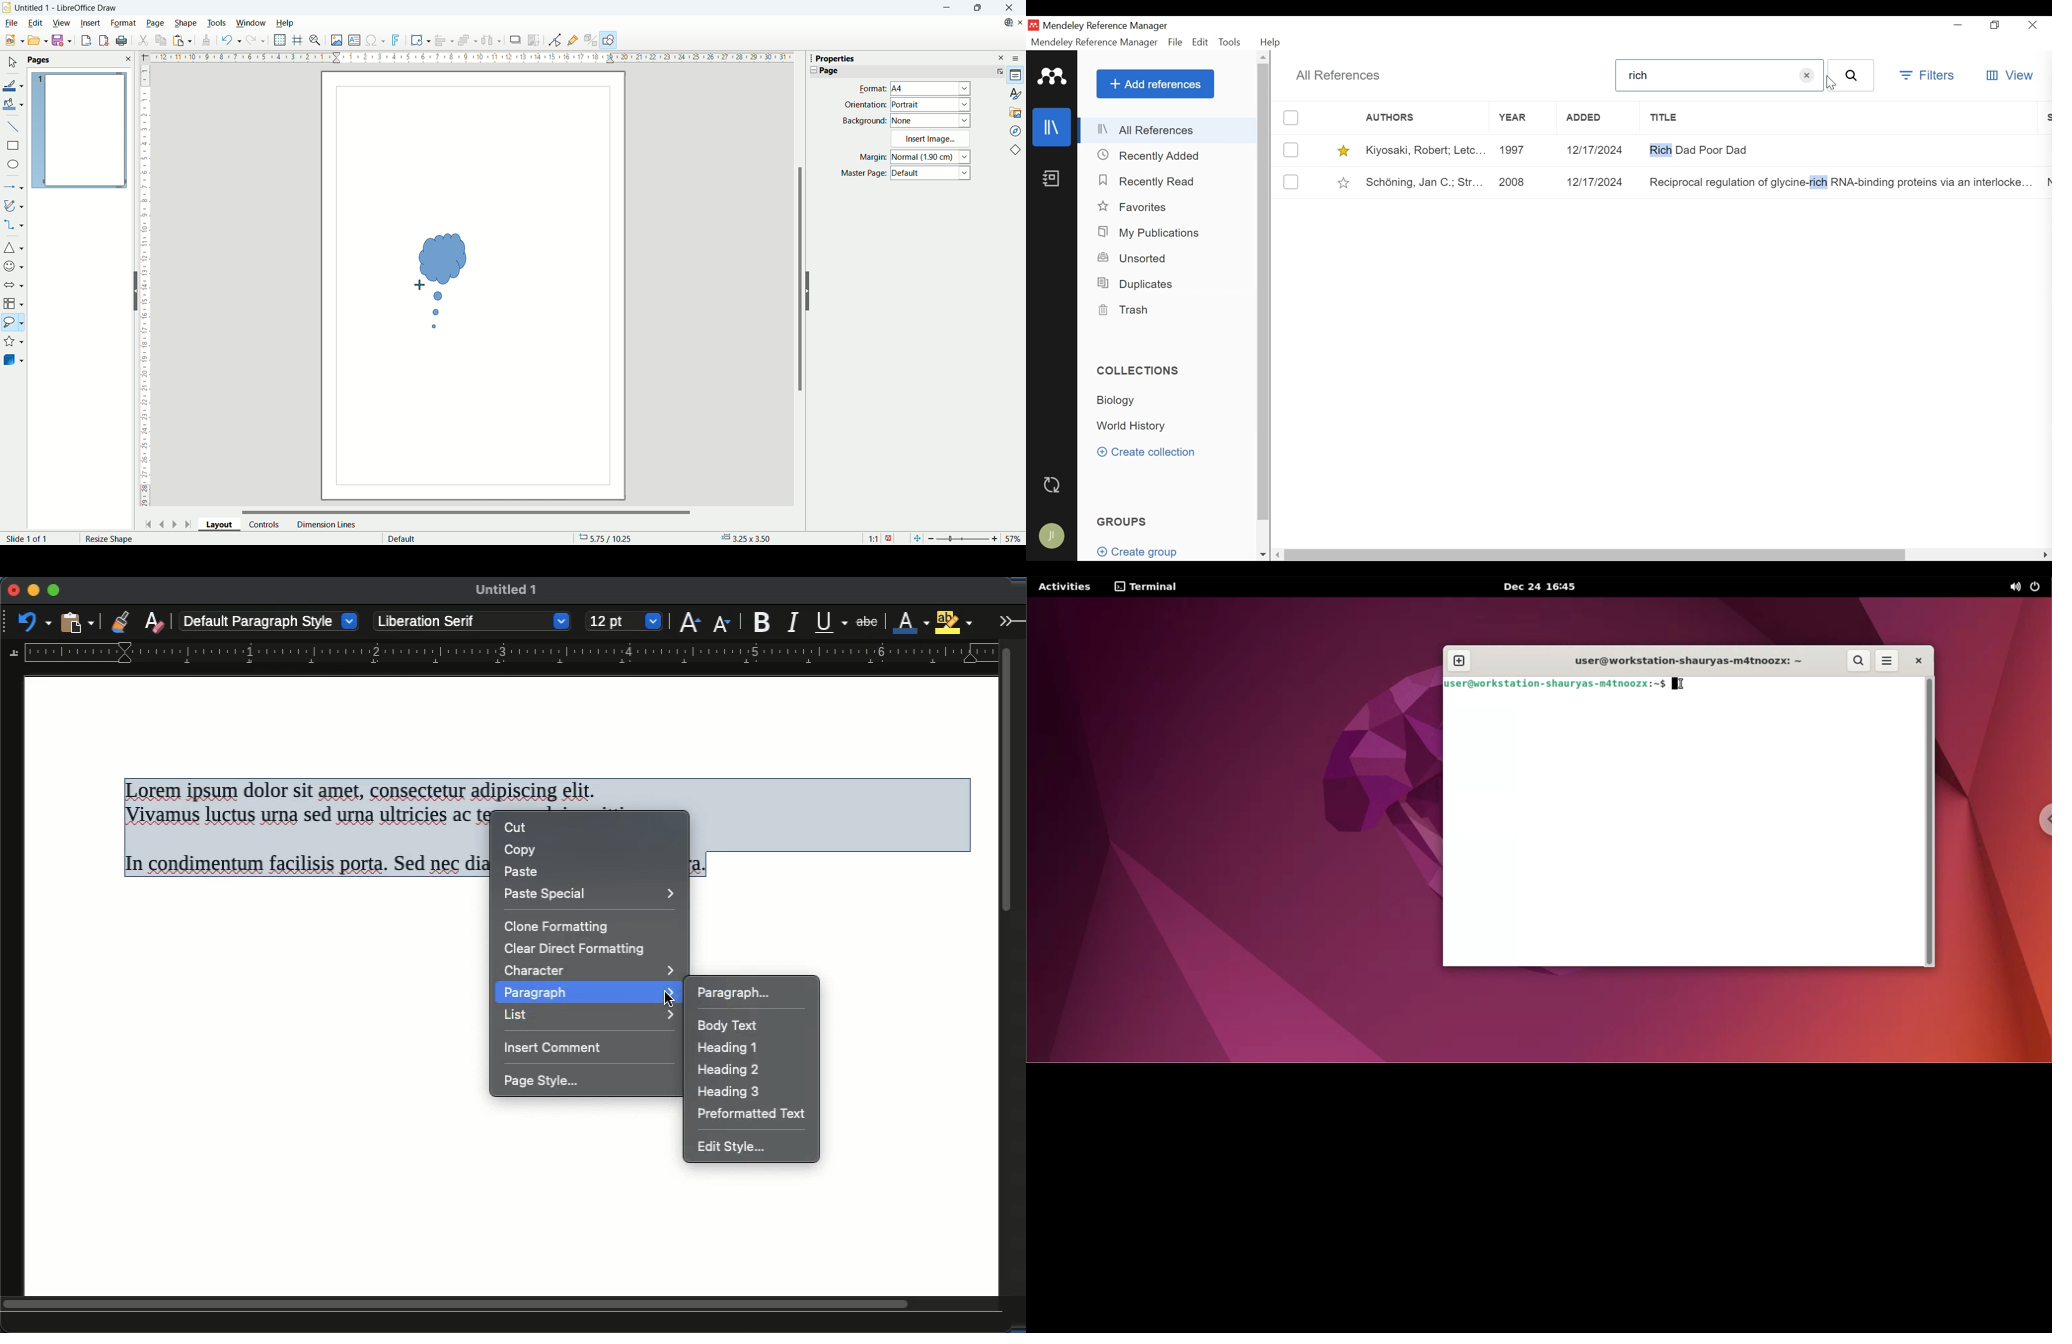 Image resolution: width=2072 pixels, height=1344 pixels. I want to click on go to first page, so click(149, 523).